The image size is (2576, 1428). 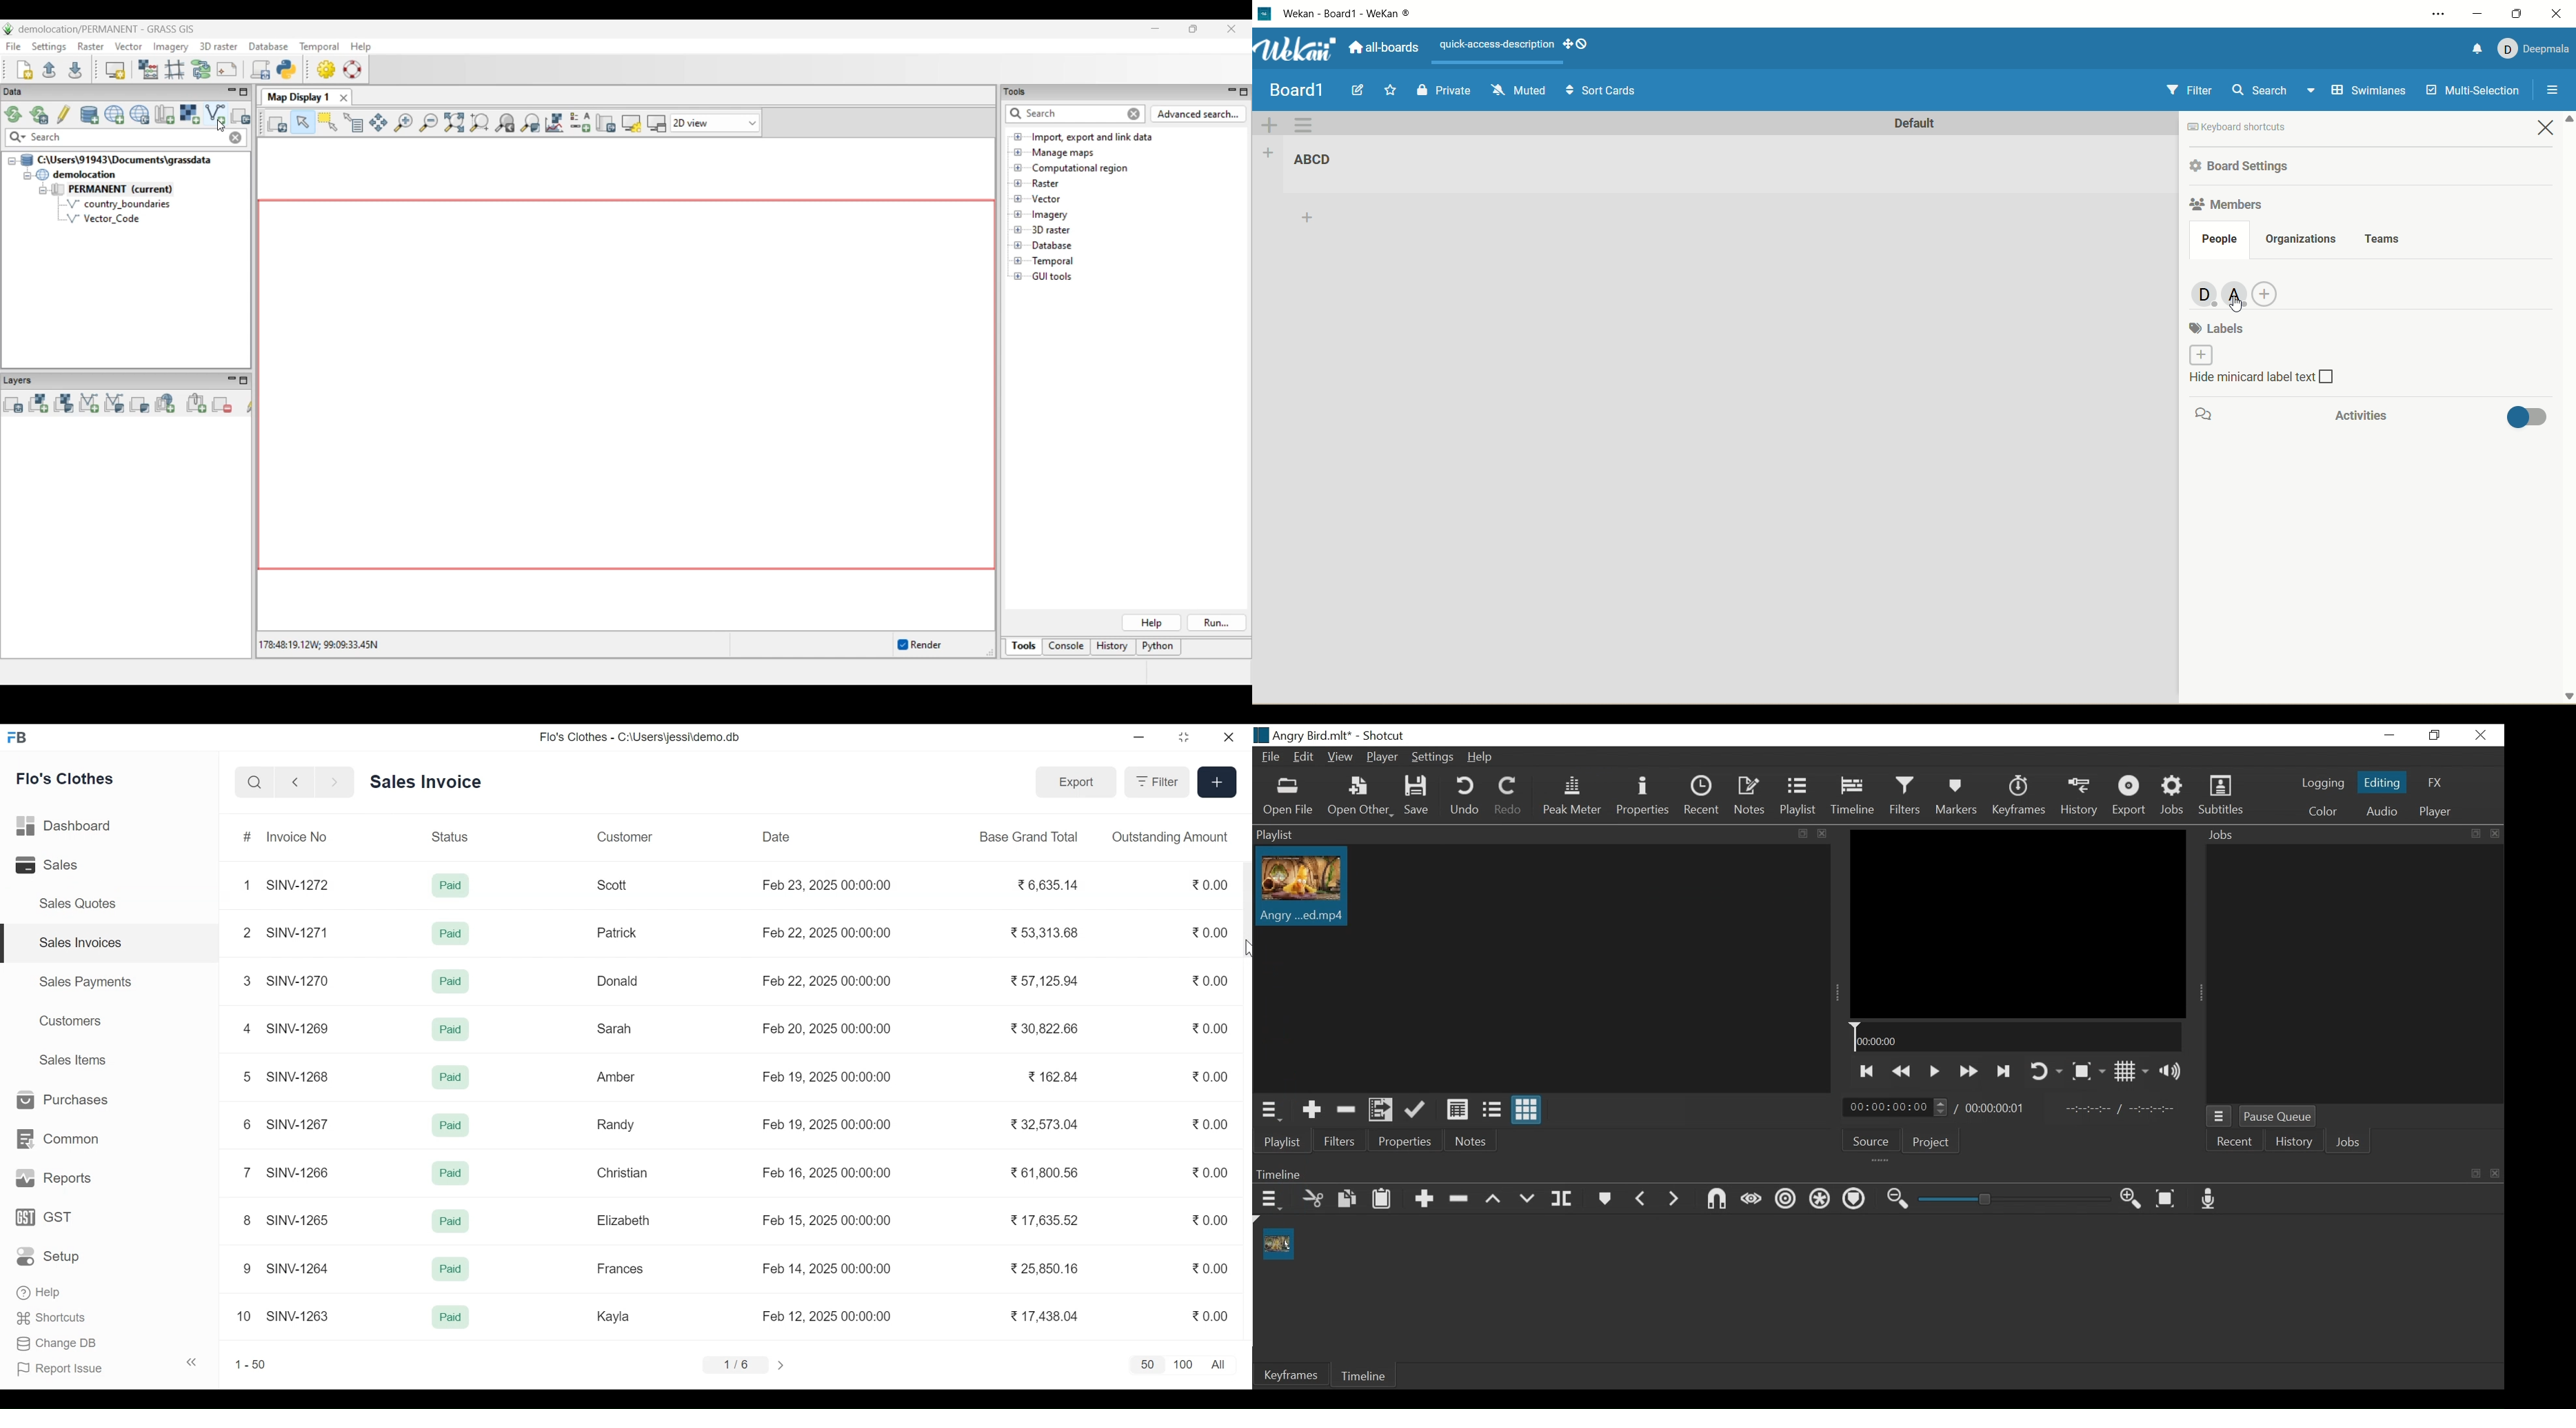 What do you see at coordinates (1342, 757) in the screenshot?
I see `View` at bounding box center [1342, 757].